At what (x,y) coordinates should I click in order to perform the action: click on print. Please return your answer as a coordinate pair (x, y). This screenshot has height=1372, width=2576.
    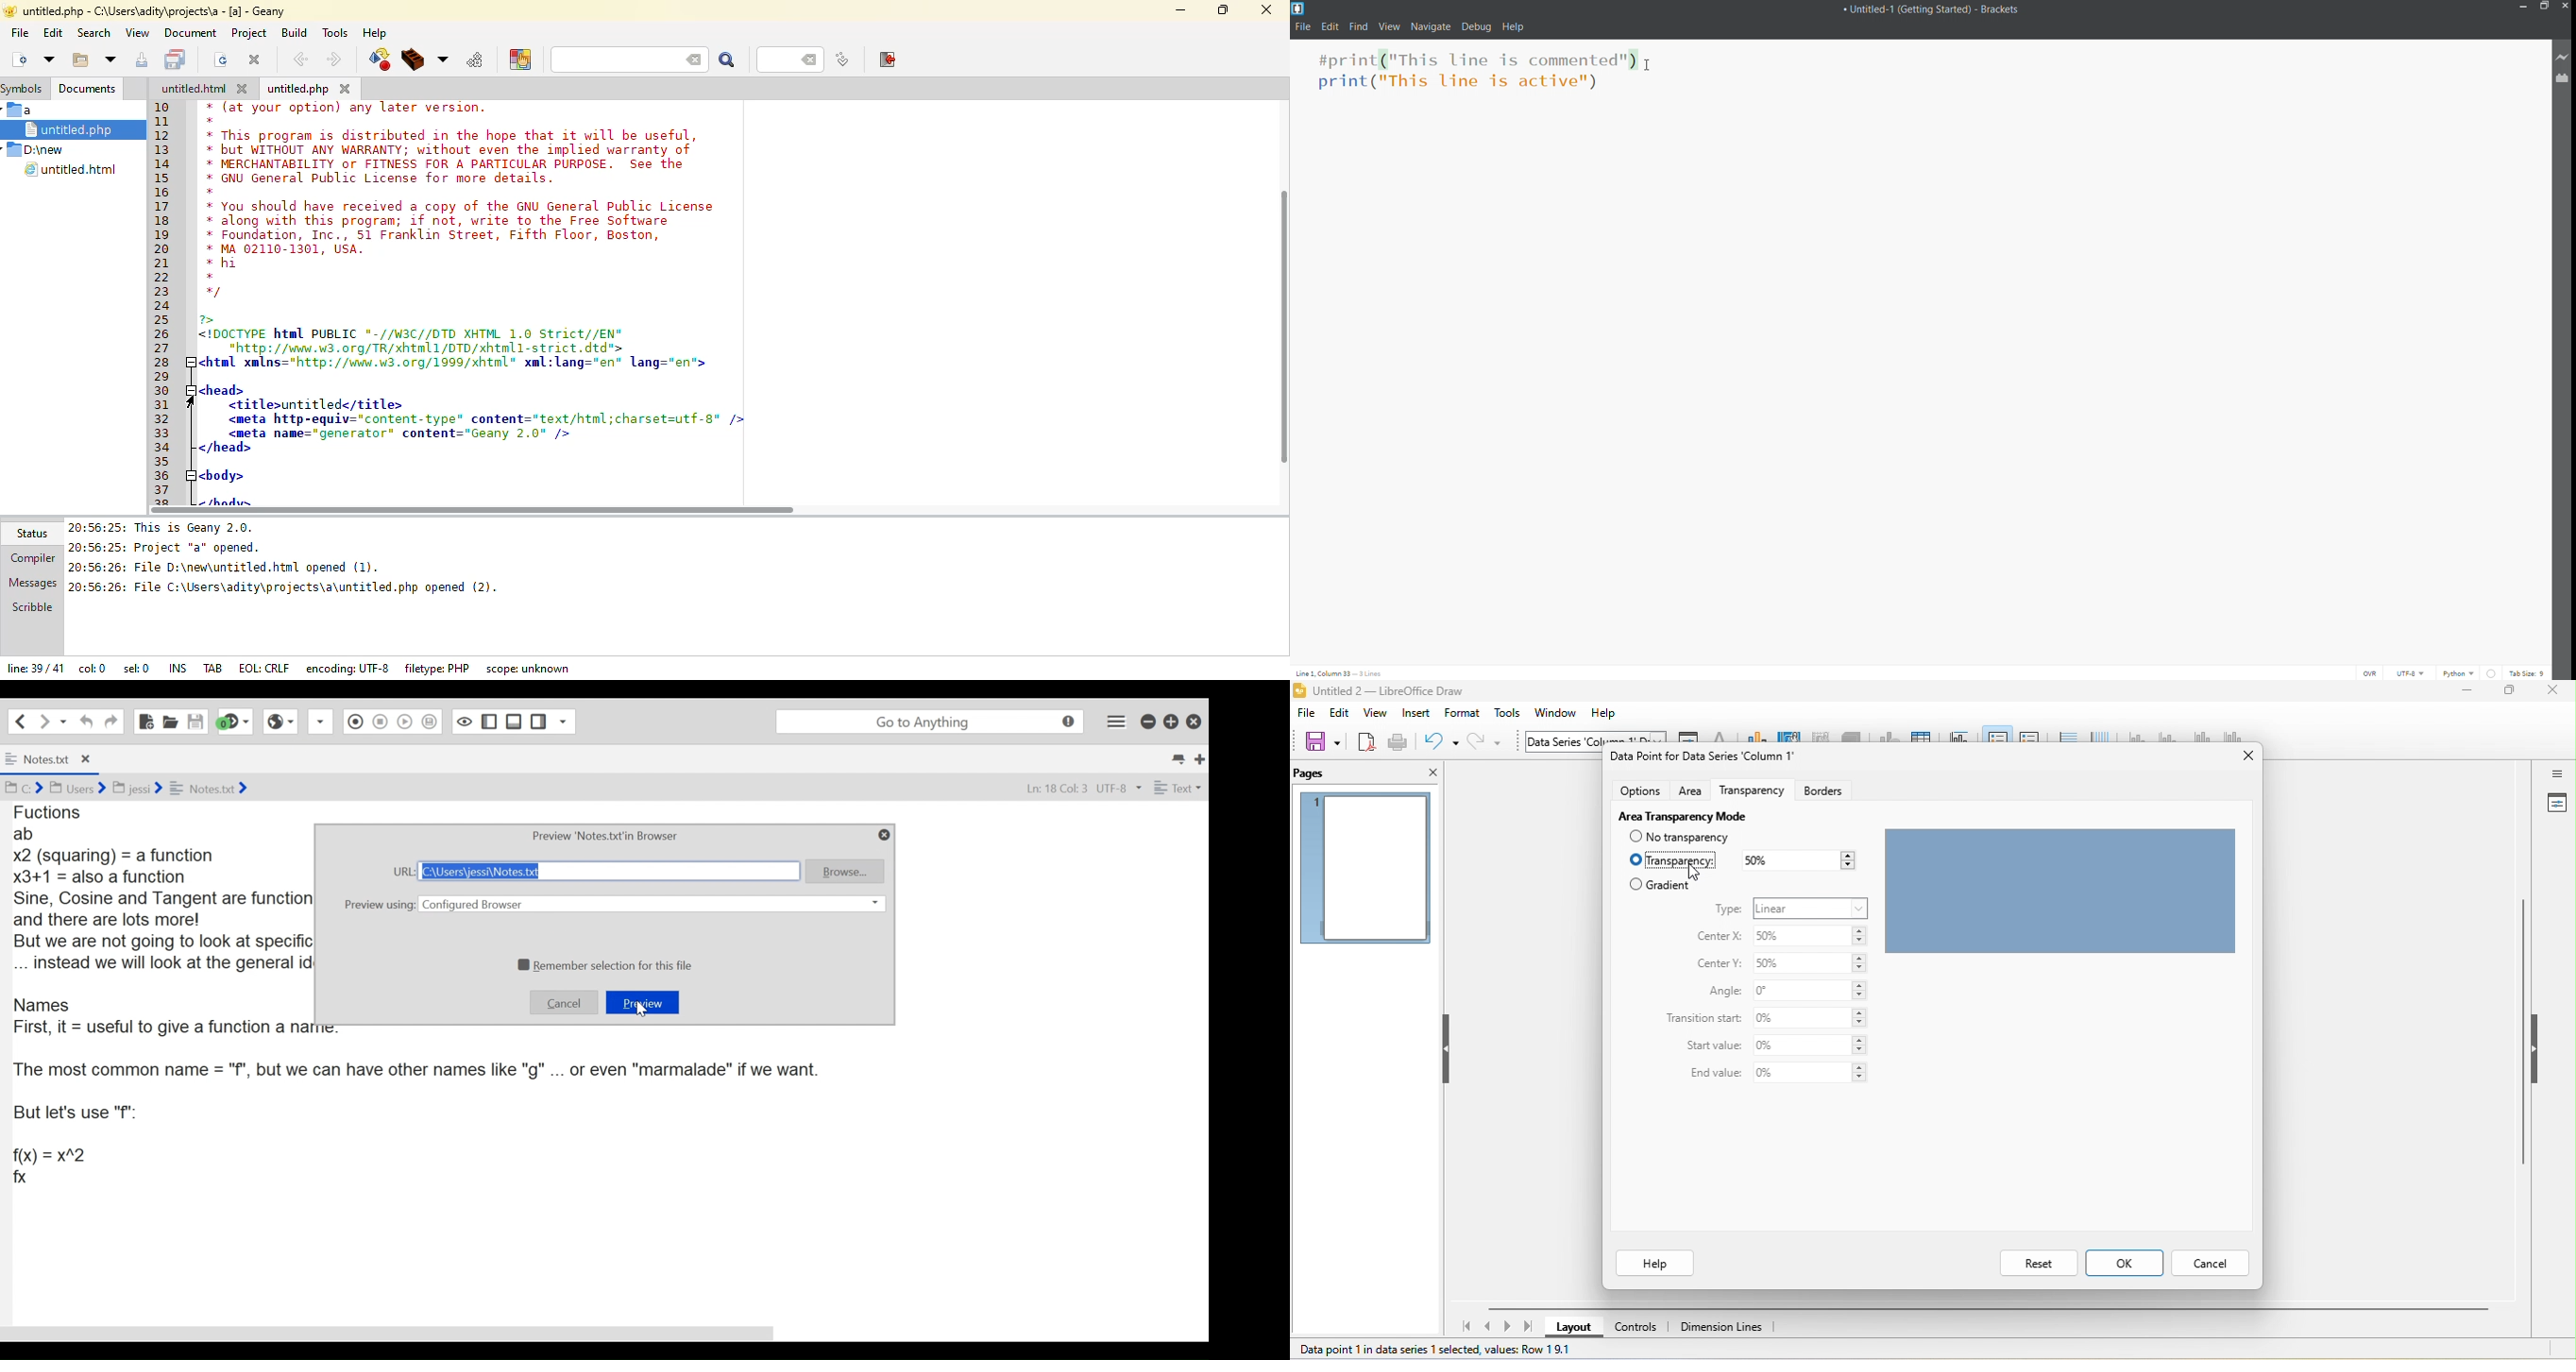
    Looking at the image, I should click on (1398, 744).